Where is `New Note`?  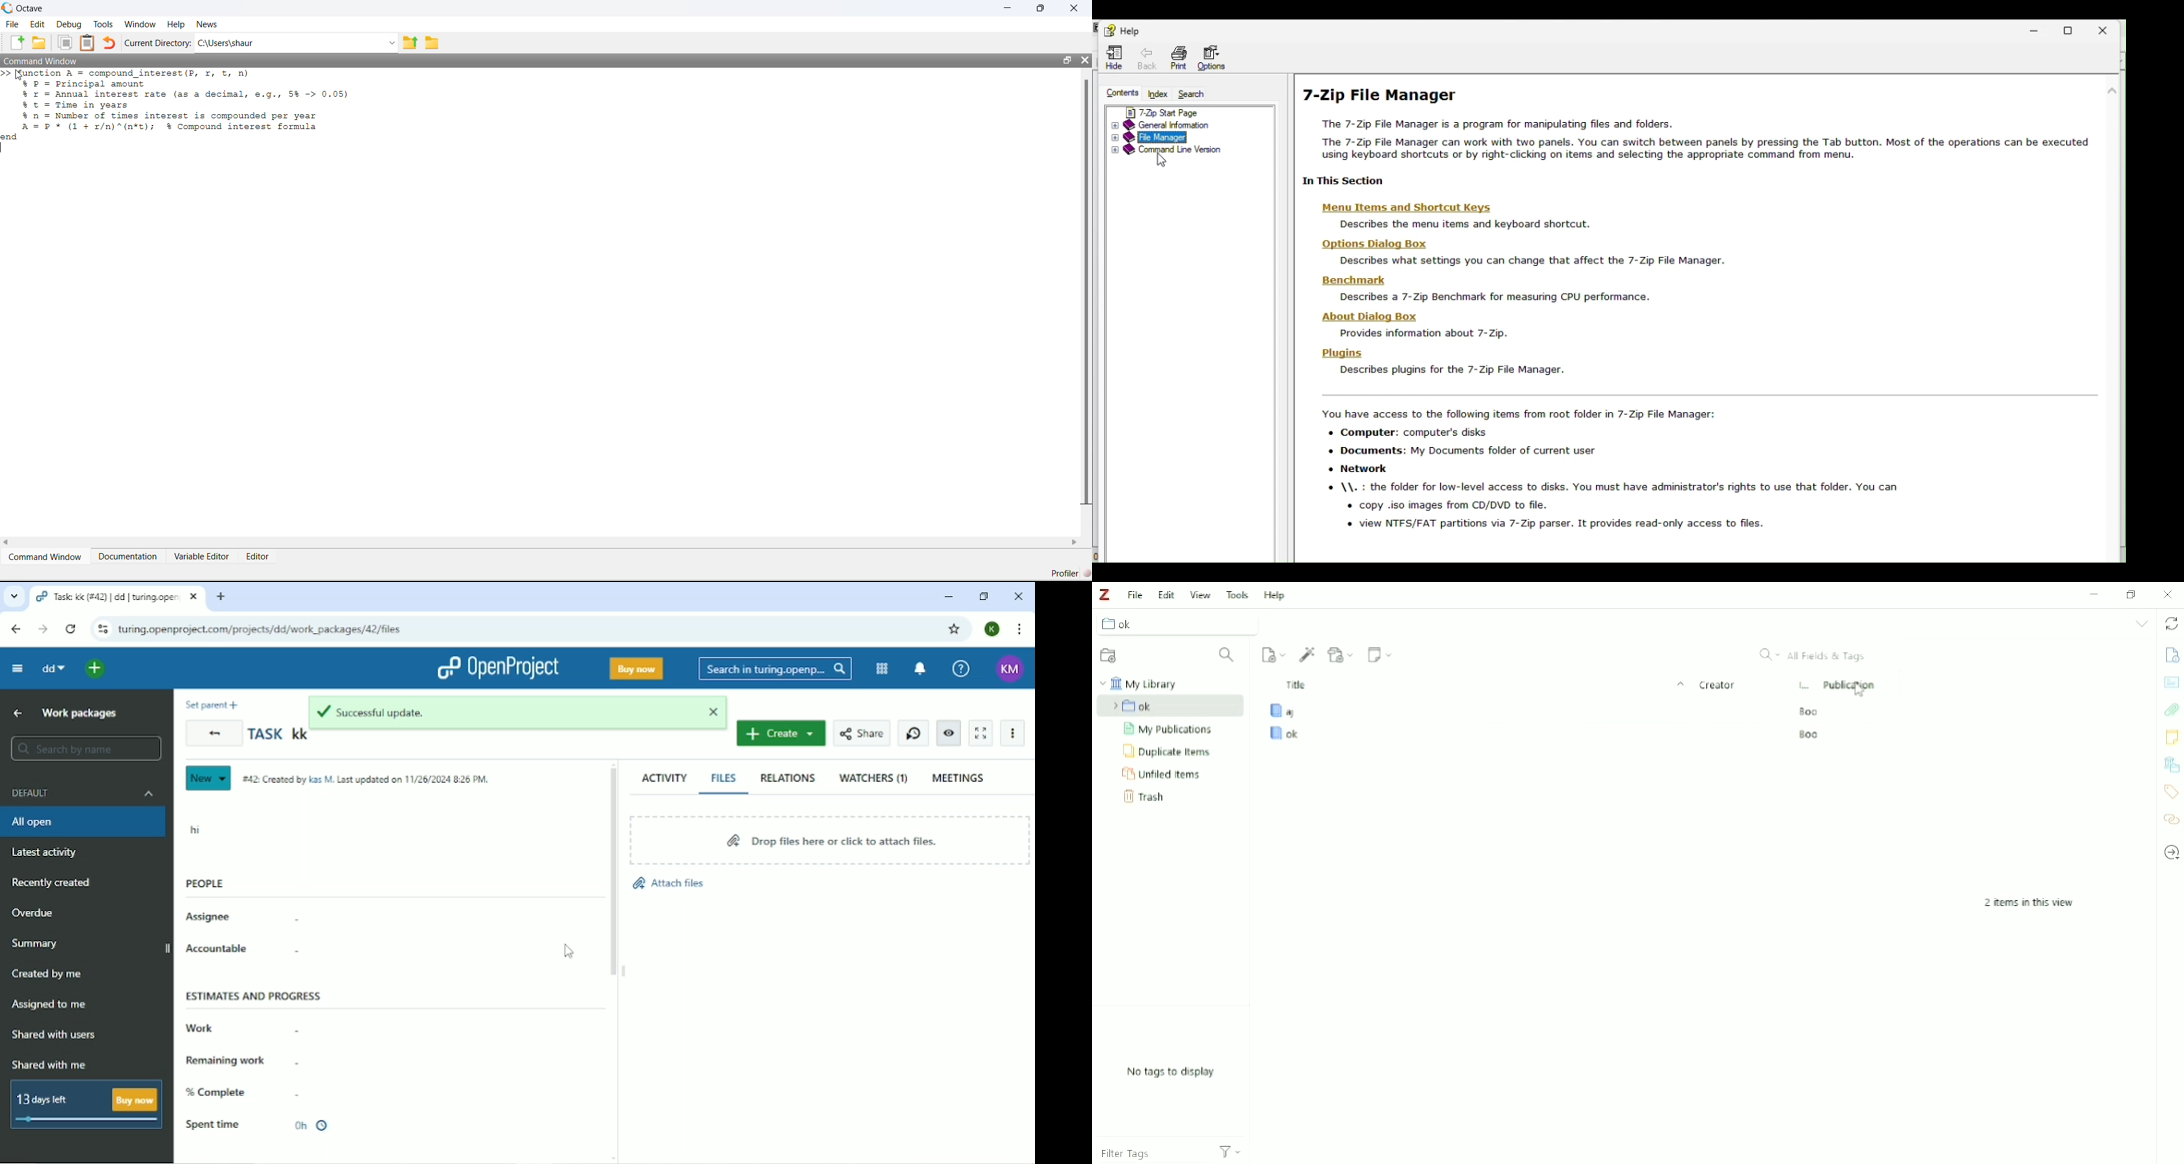 New Note is located at coordinates (1380, 654).